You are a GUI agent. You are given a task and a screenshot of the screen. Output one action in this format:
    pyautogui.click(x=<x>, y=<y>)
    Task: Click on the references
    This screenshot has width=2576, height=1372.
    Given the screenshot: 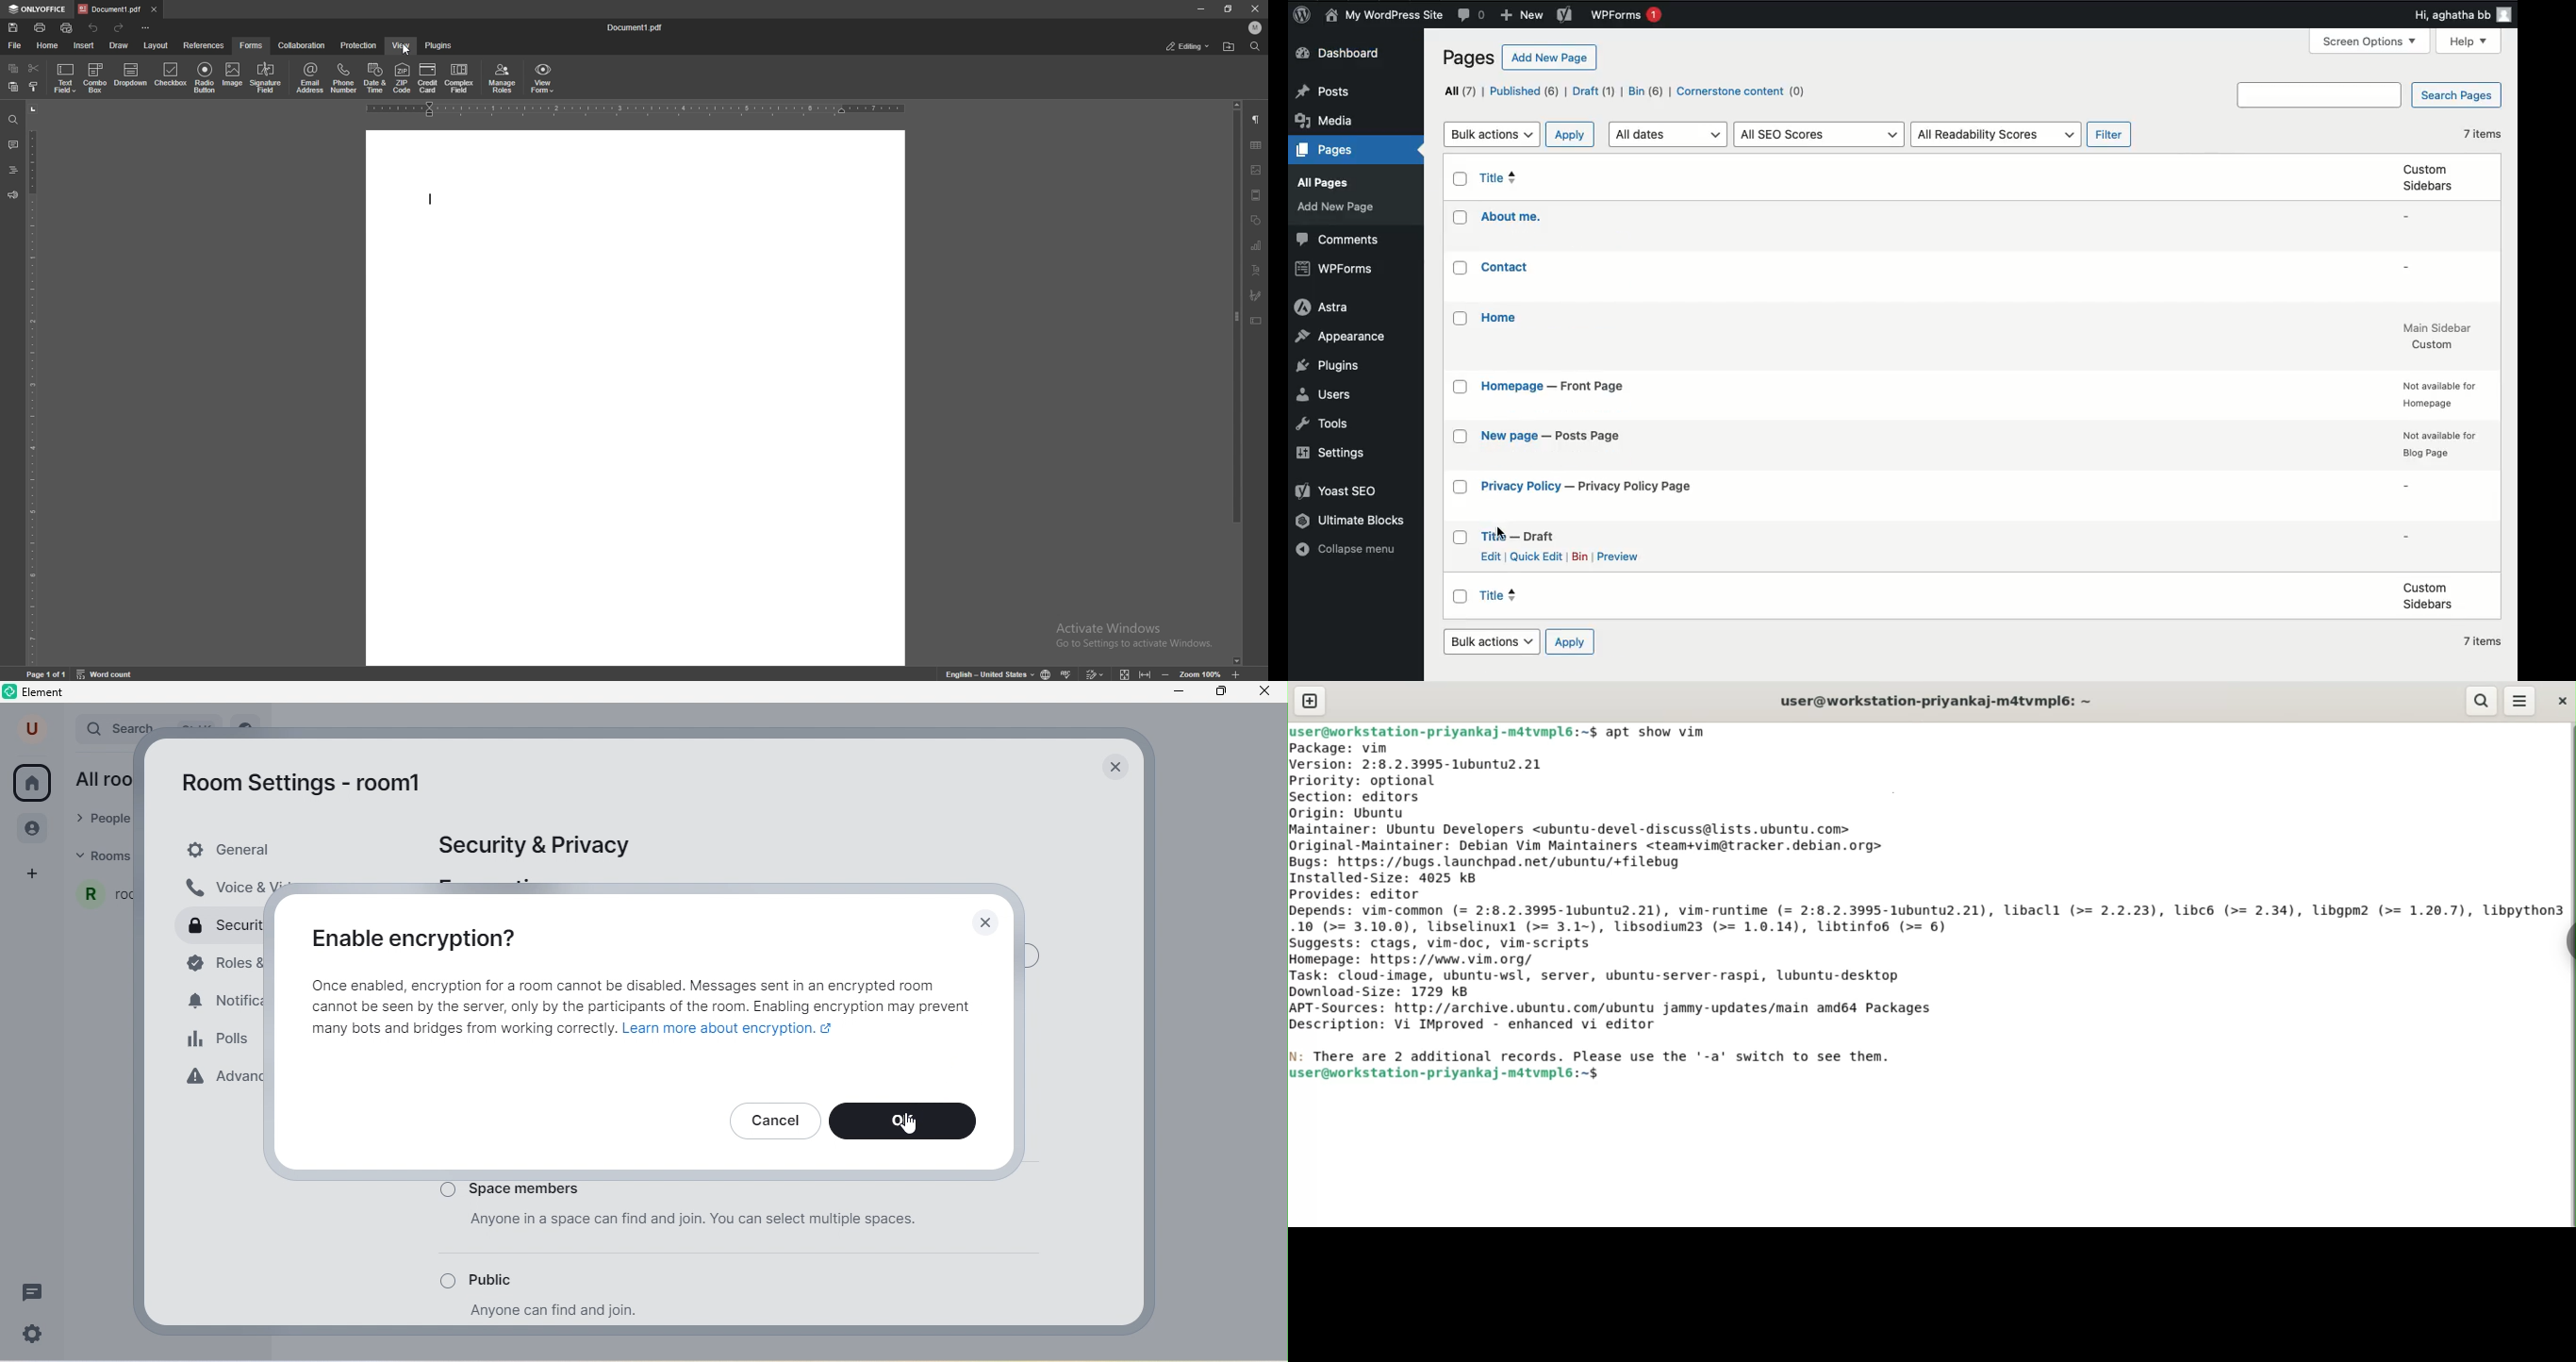 What is the action you would take?
    pyautogui.click(x=204, y=46)
    